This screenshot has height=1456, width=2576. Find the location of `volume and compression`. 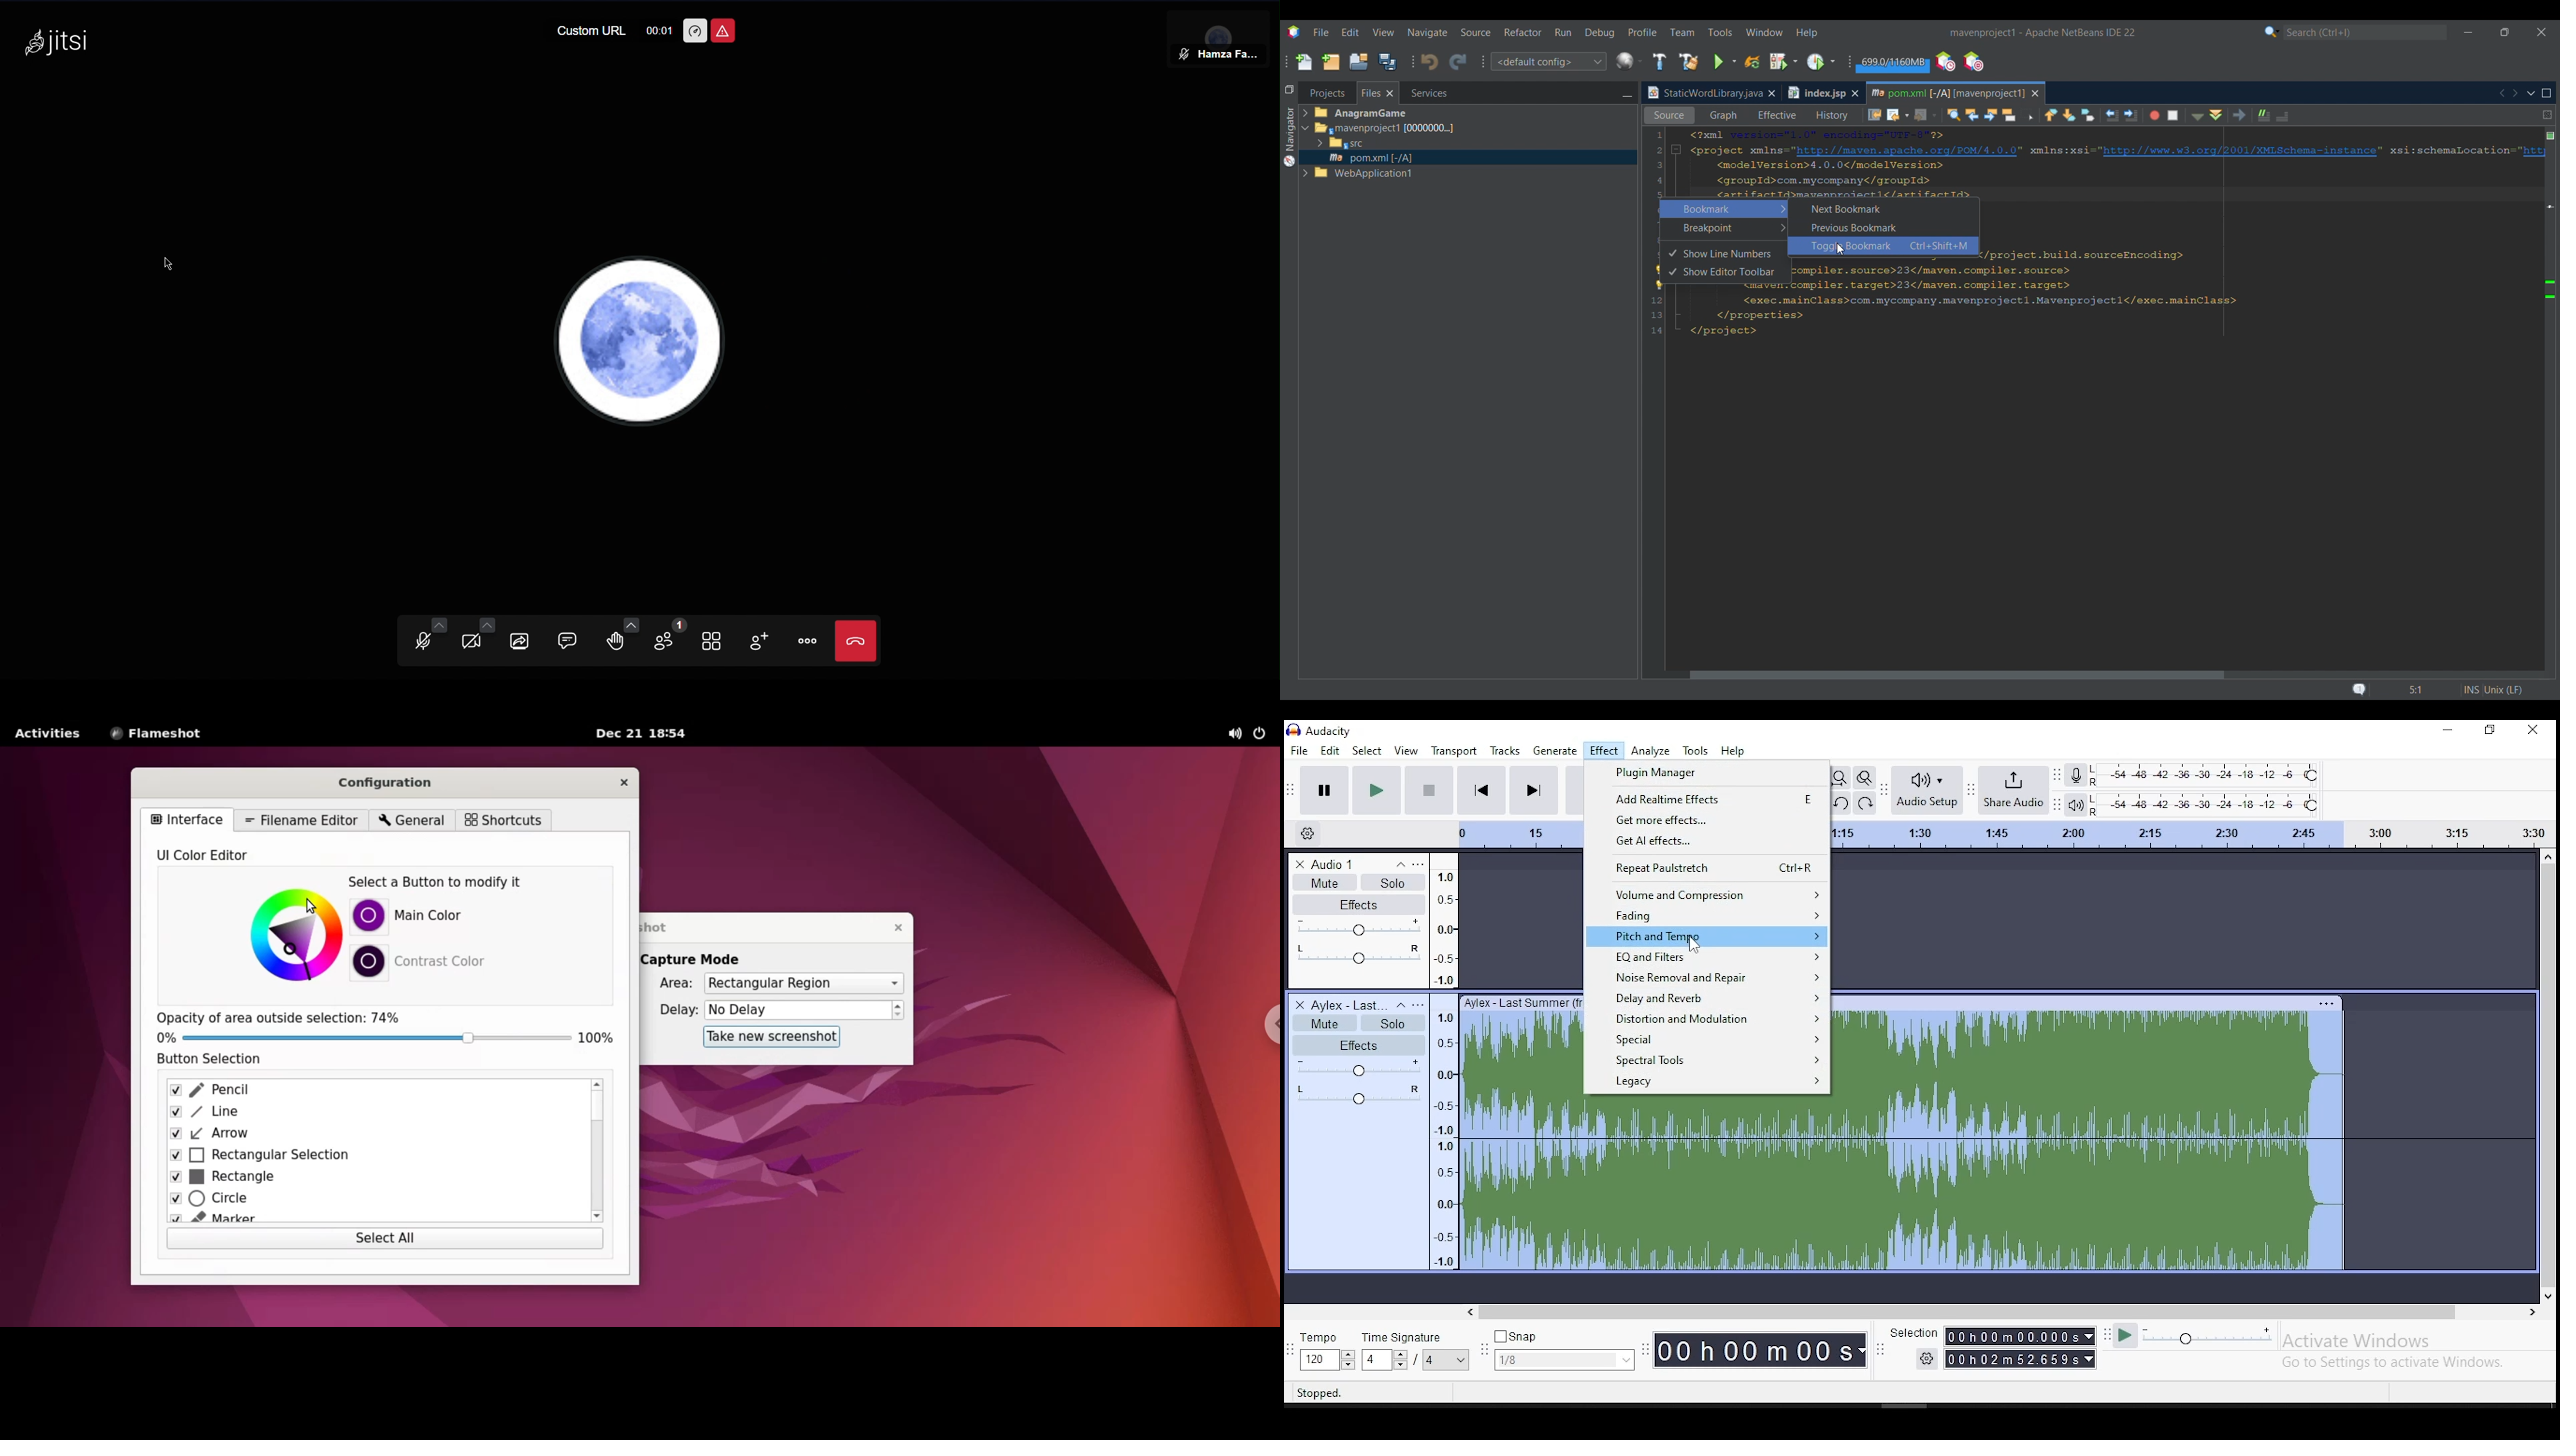

volume and compression is located at coordinates (1707, 894).